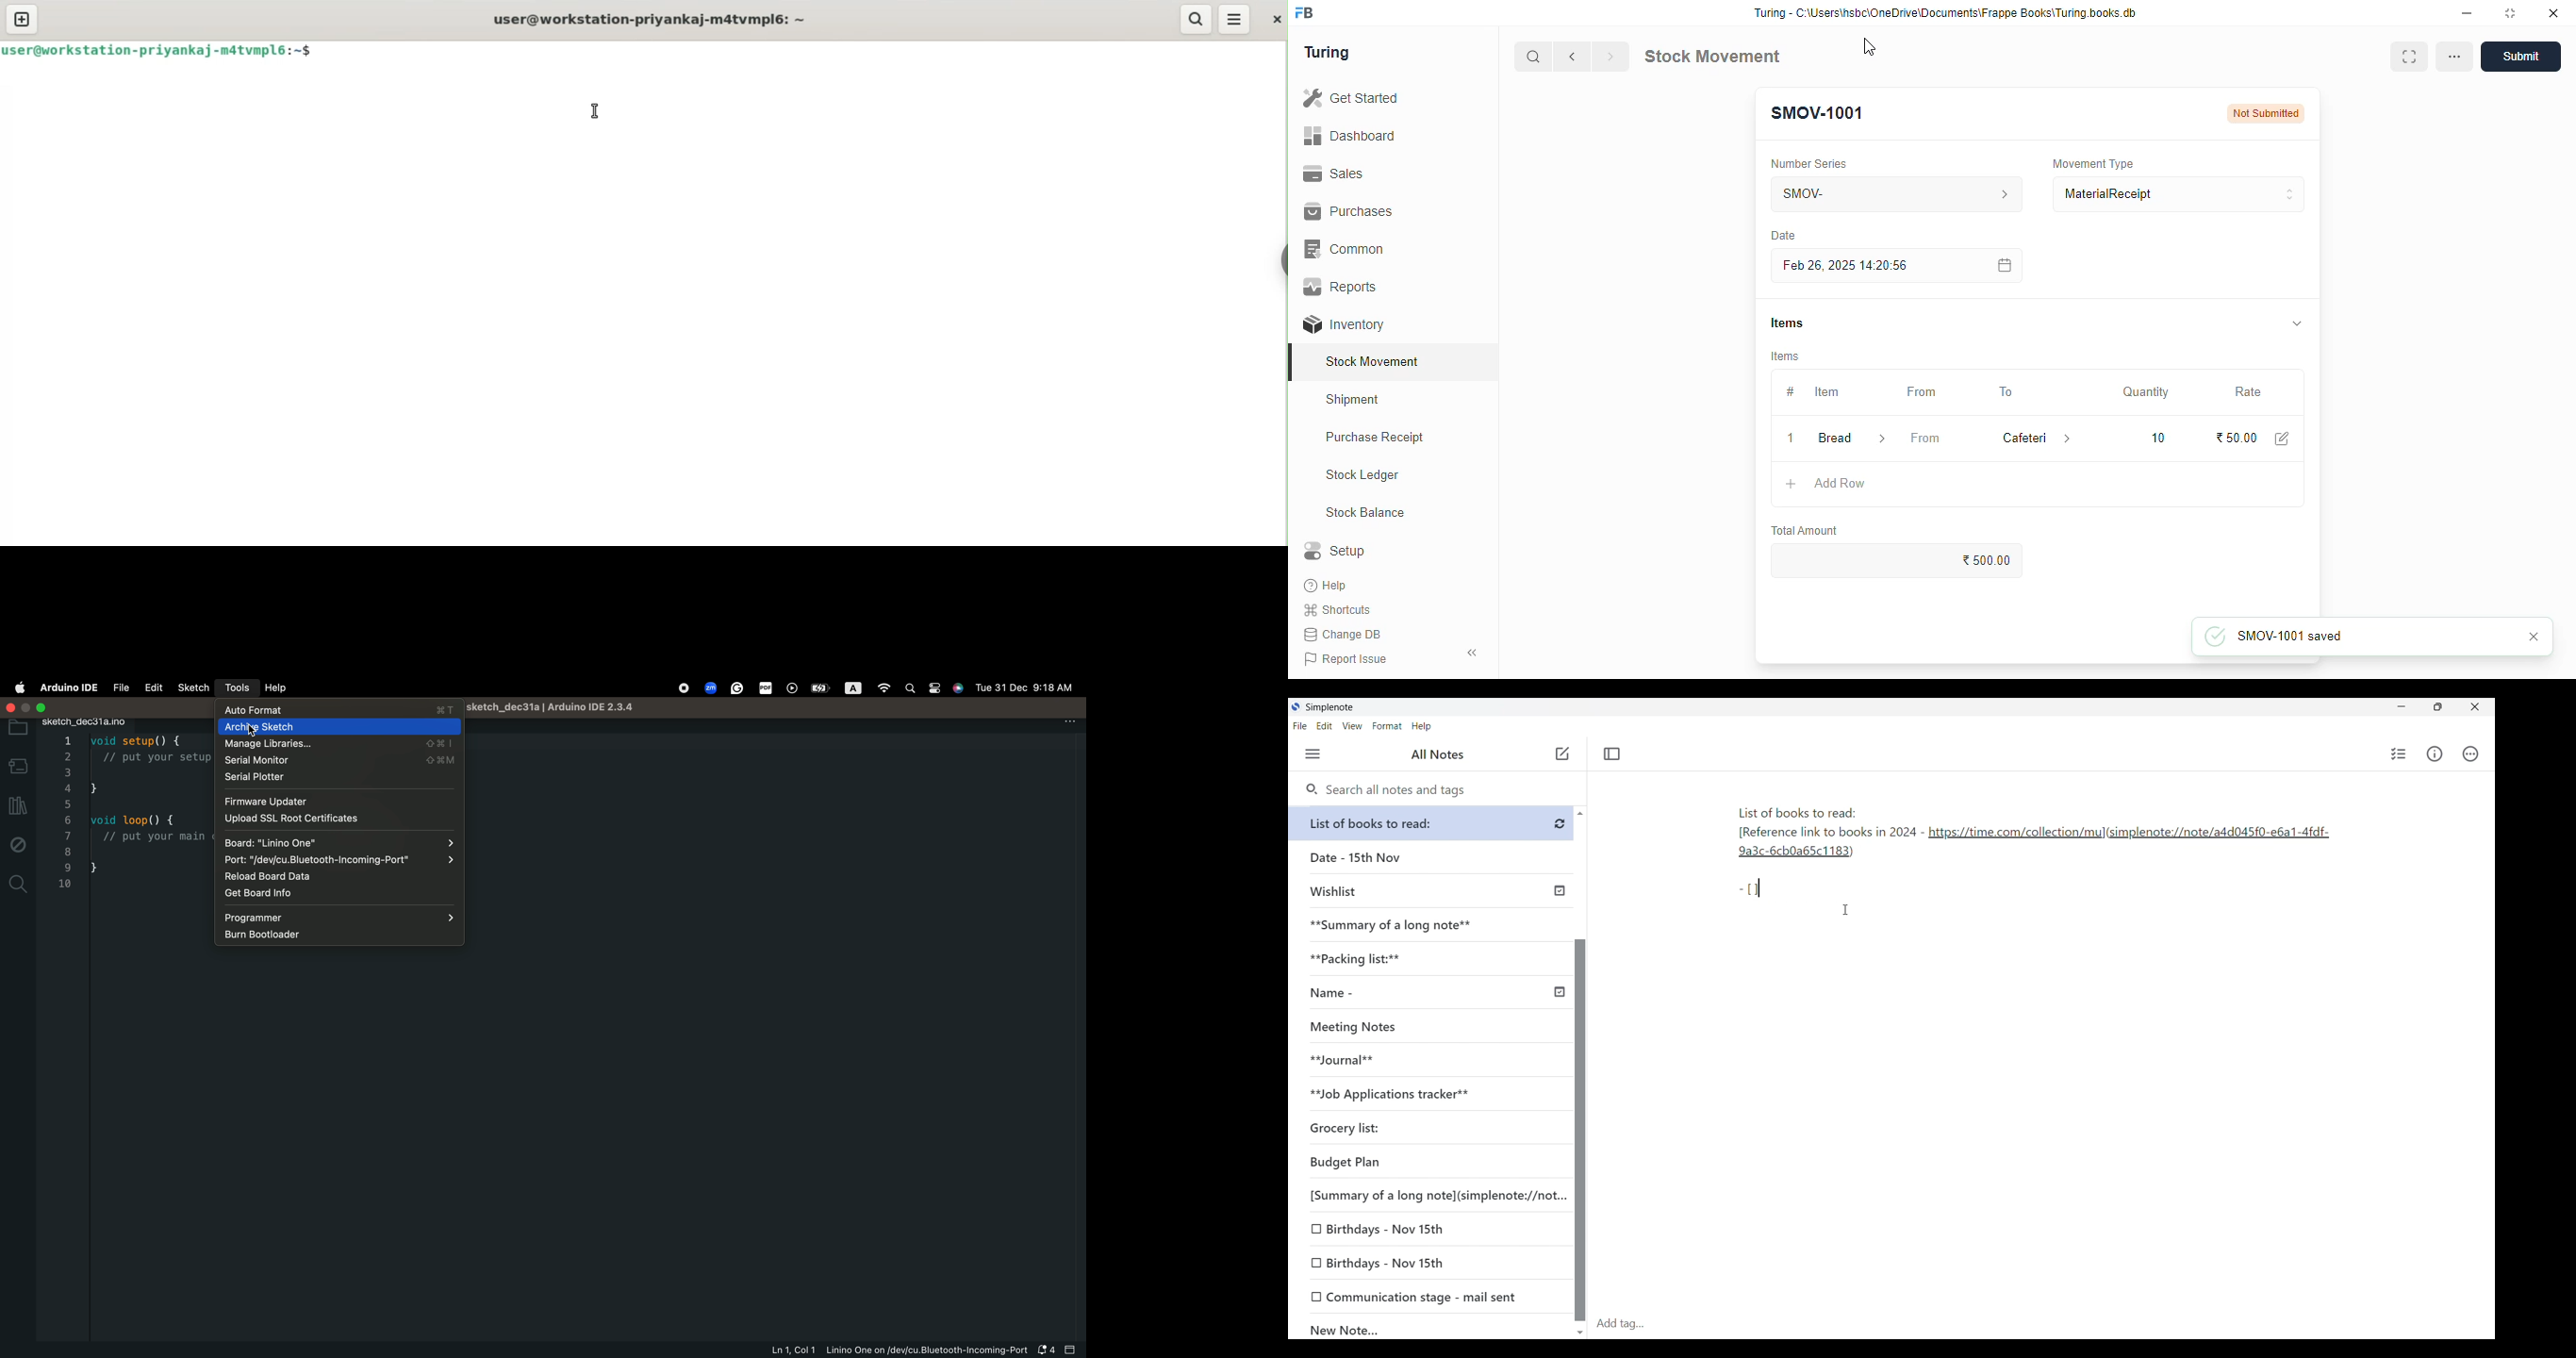 The width and height of the screenshot is (2576, 1372). What do you see at coordinates (1849, 266) in the screenshot?
I see `feb 26, 2025 14:20:56` at bounding box center [1849, 266].